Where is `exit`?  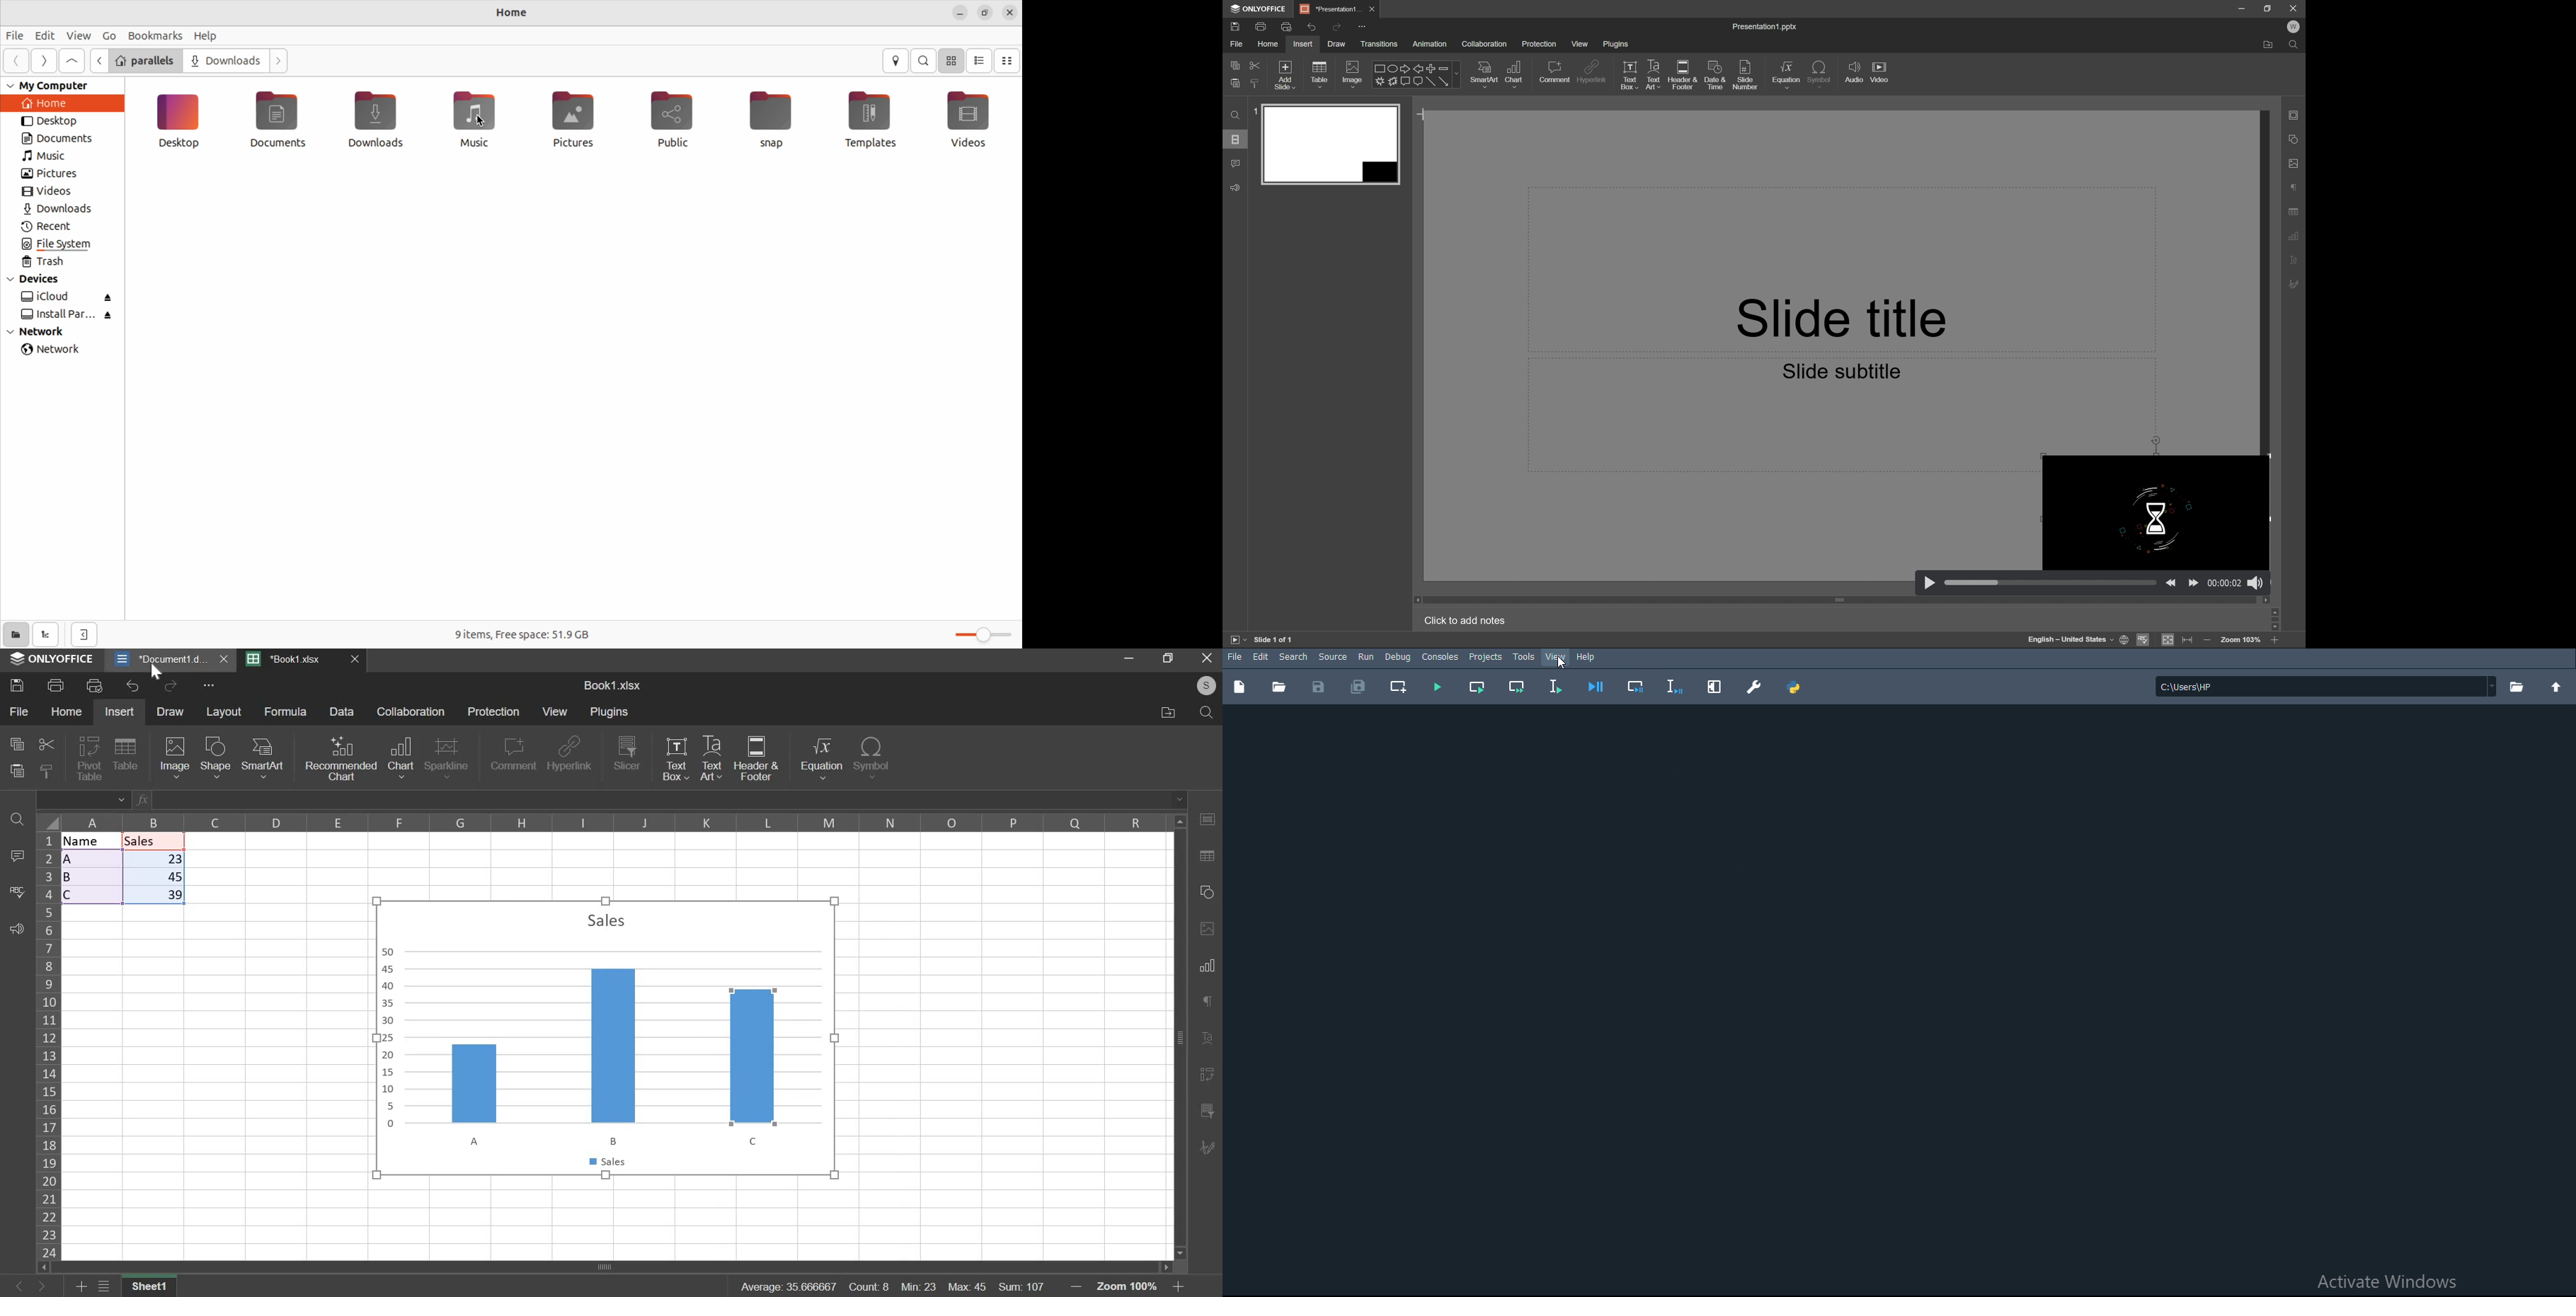 exit is located at coordinates (1206, 662).